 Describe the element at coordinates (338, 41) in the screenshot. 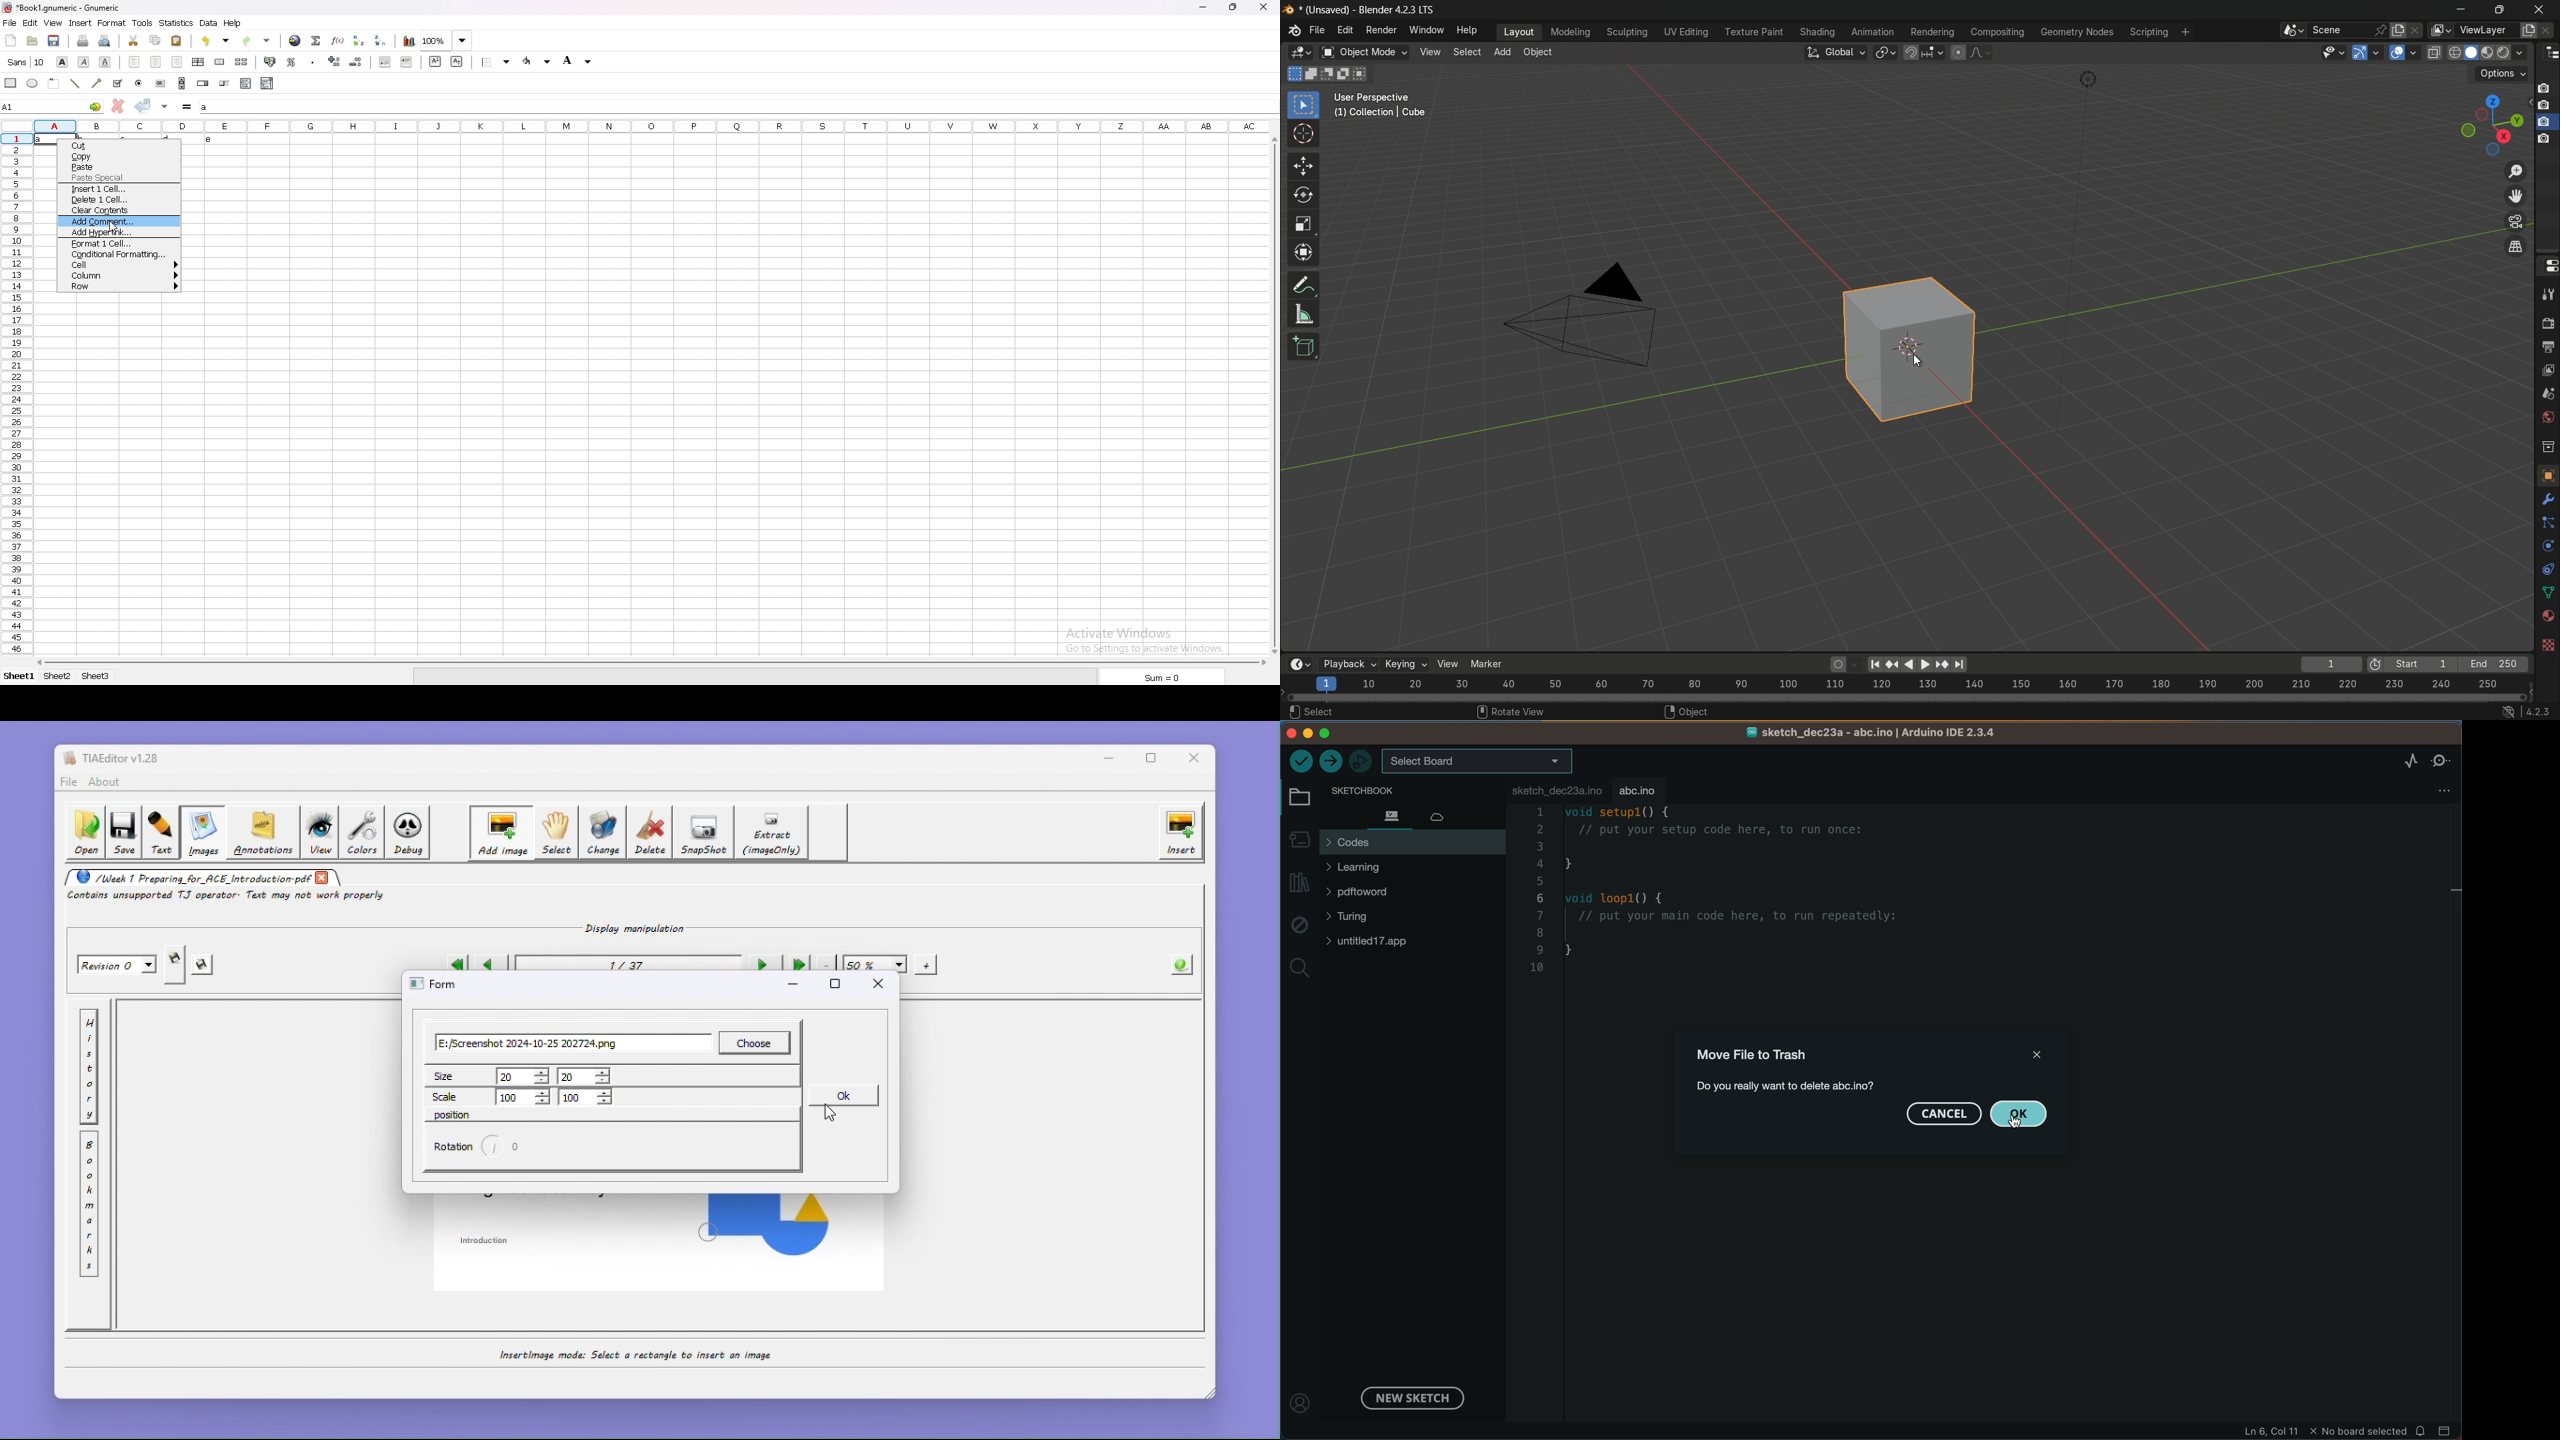

I see `function` at that location.